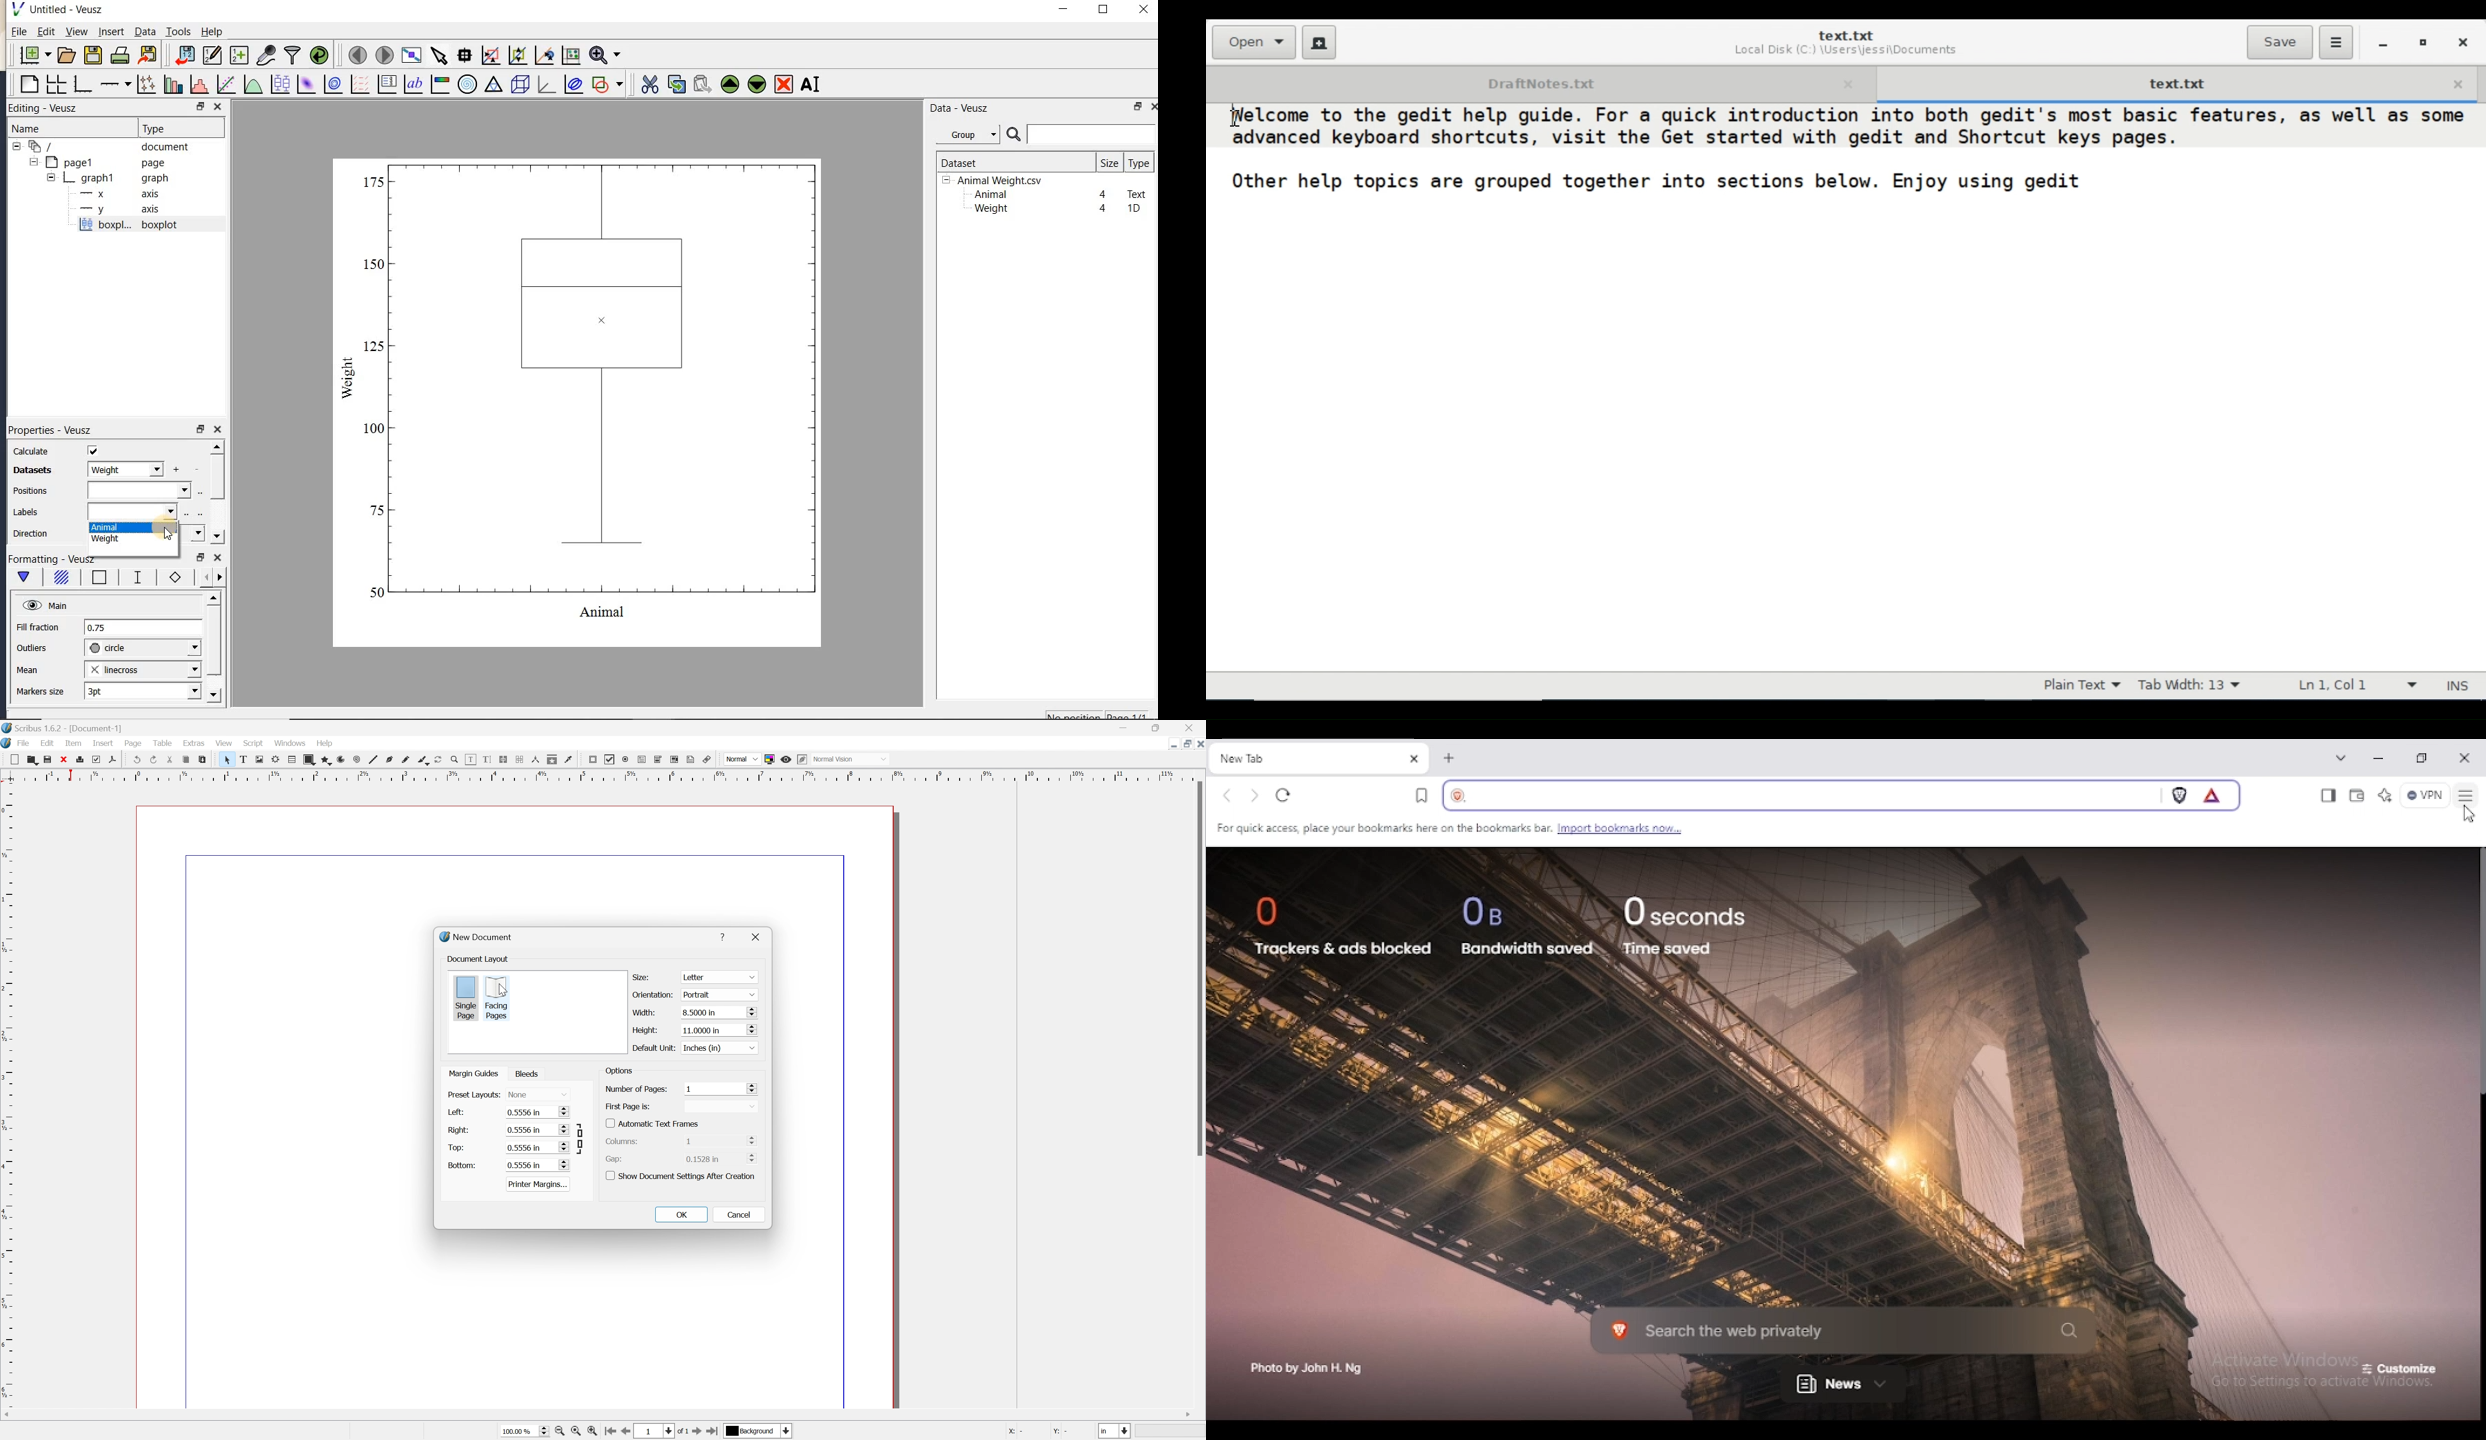 This screenshot has width=2492, height=1456. Describe the element at coordinates (652, 1047) in the screenshot. I see `default unit` at that location.